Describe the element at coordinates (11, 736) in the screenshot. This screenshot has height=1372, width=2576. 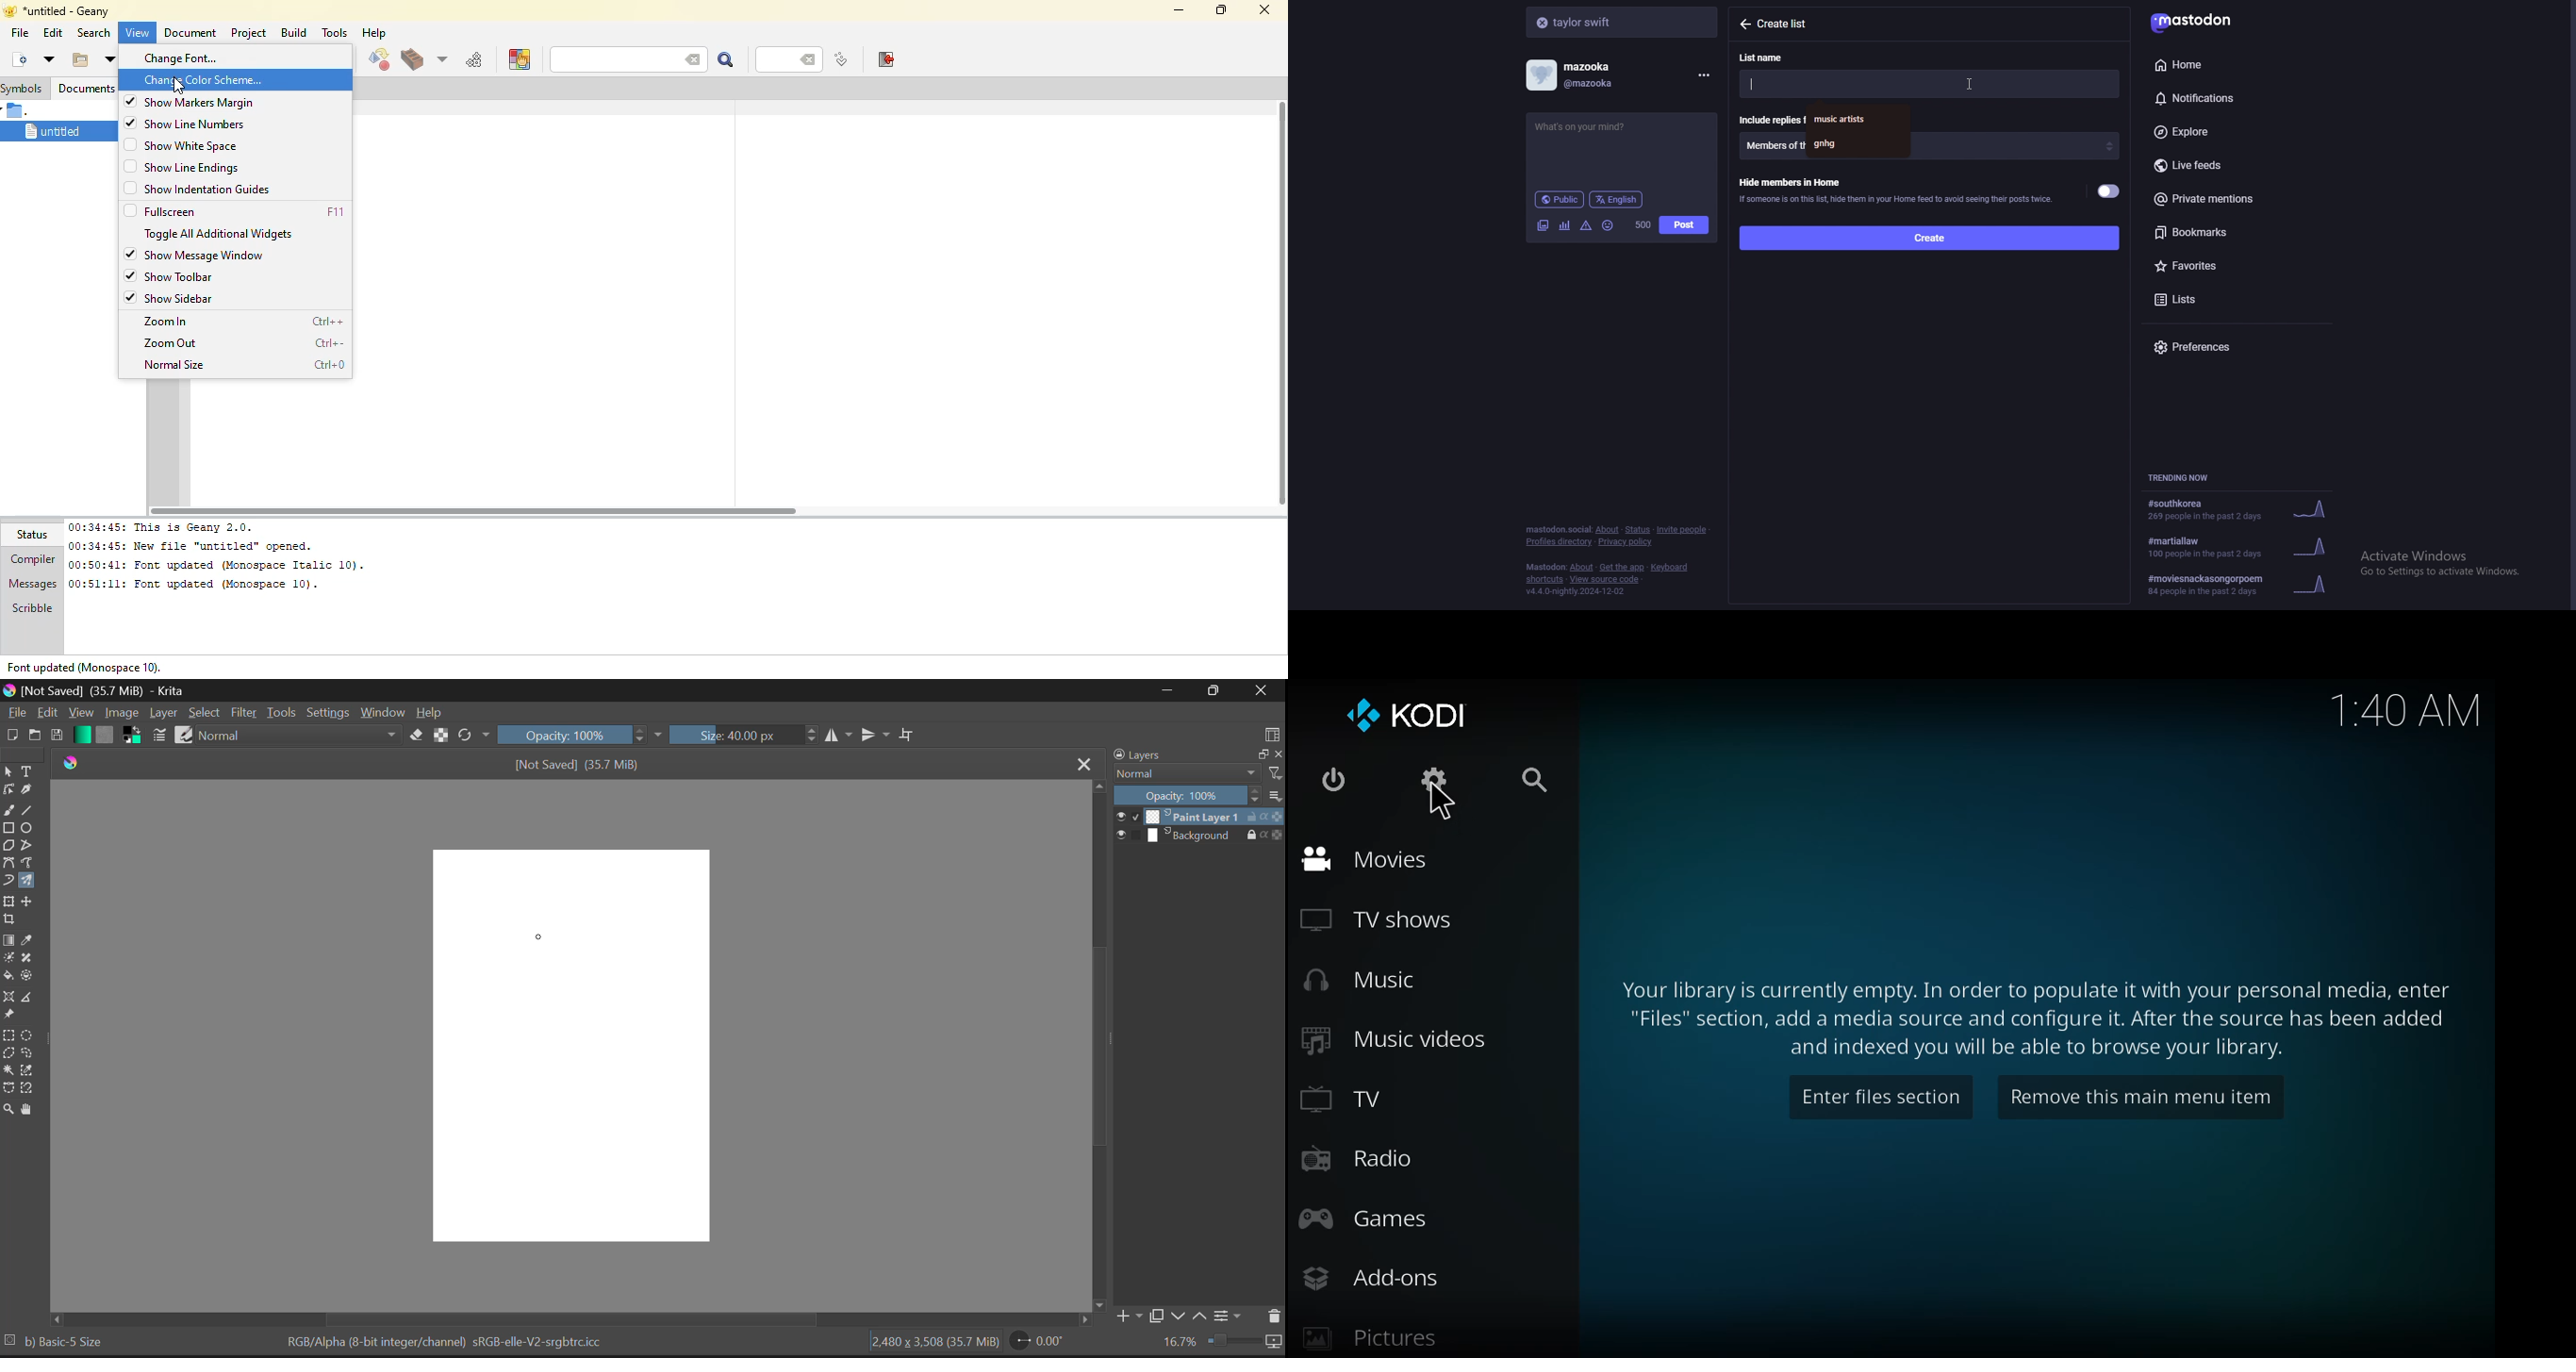
I see `New` at that location.